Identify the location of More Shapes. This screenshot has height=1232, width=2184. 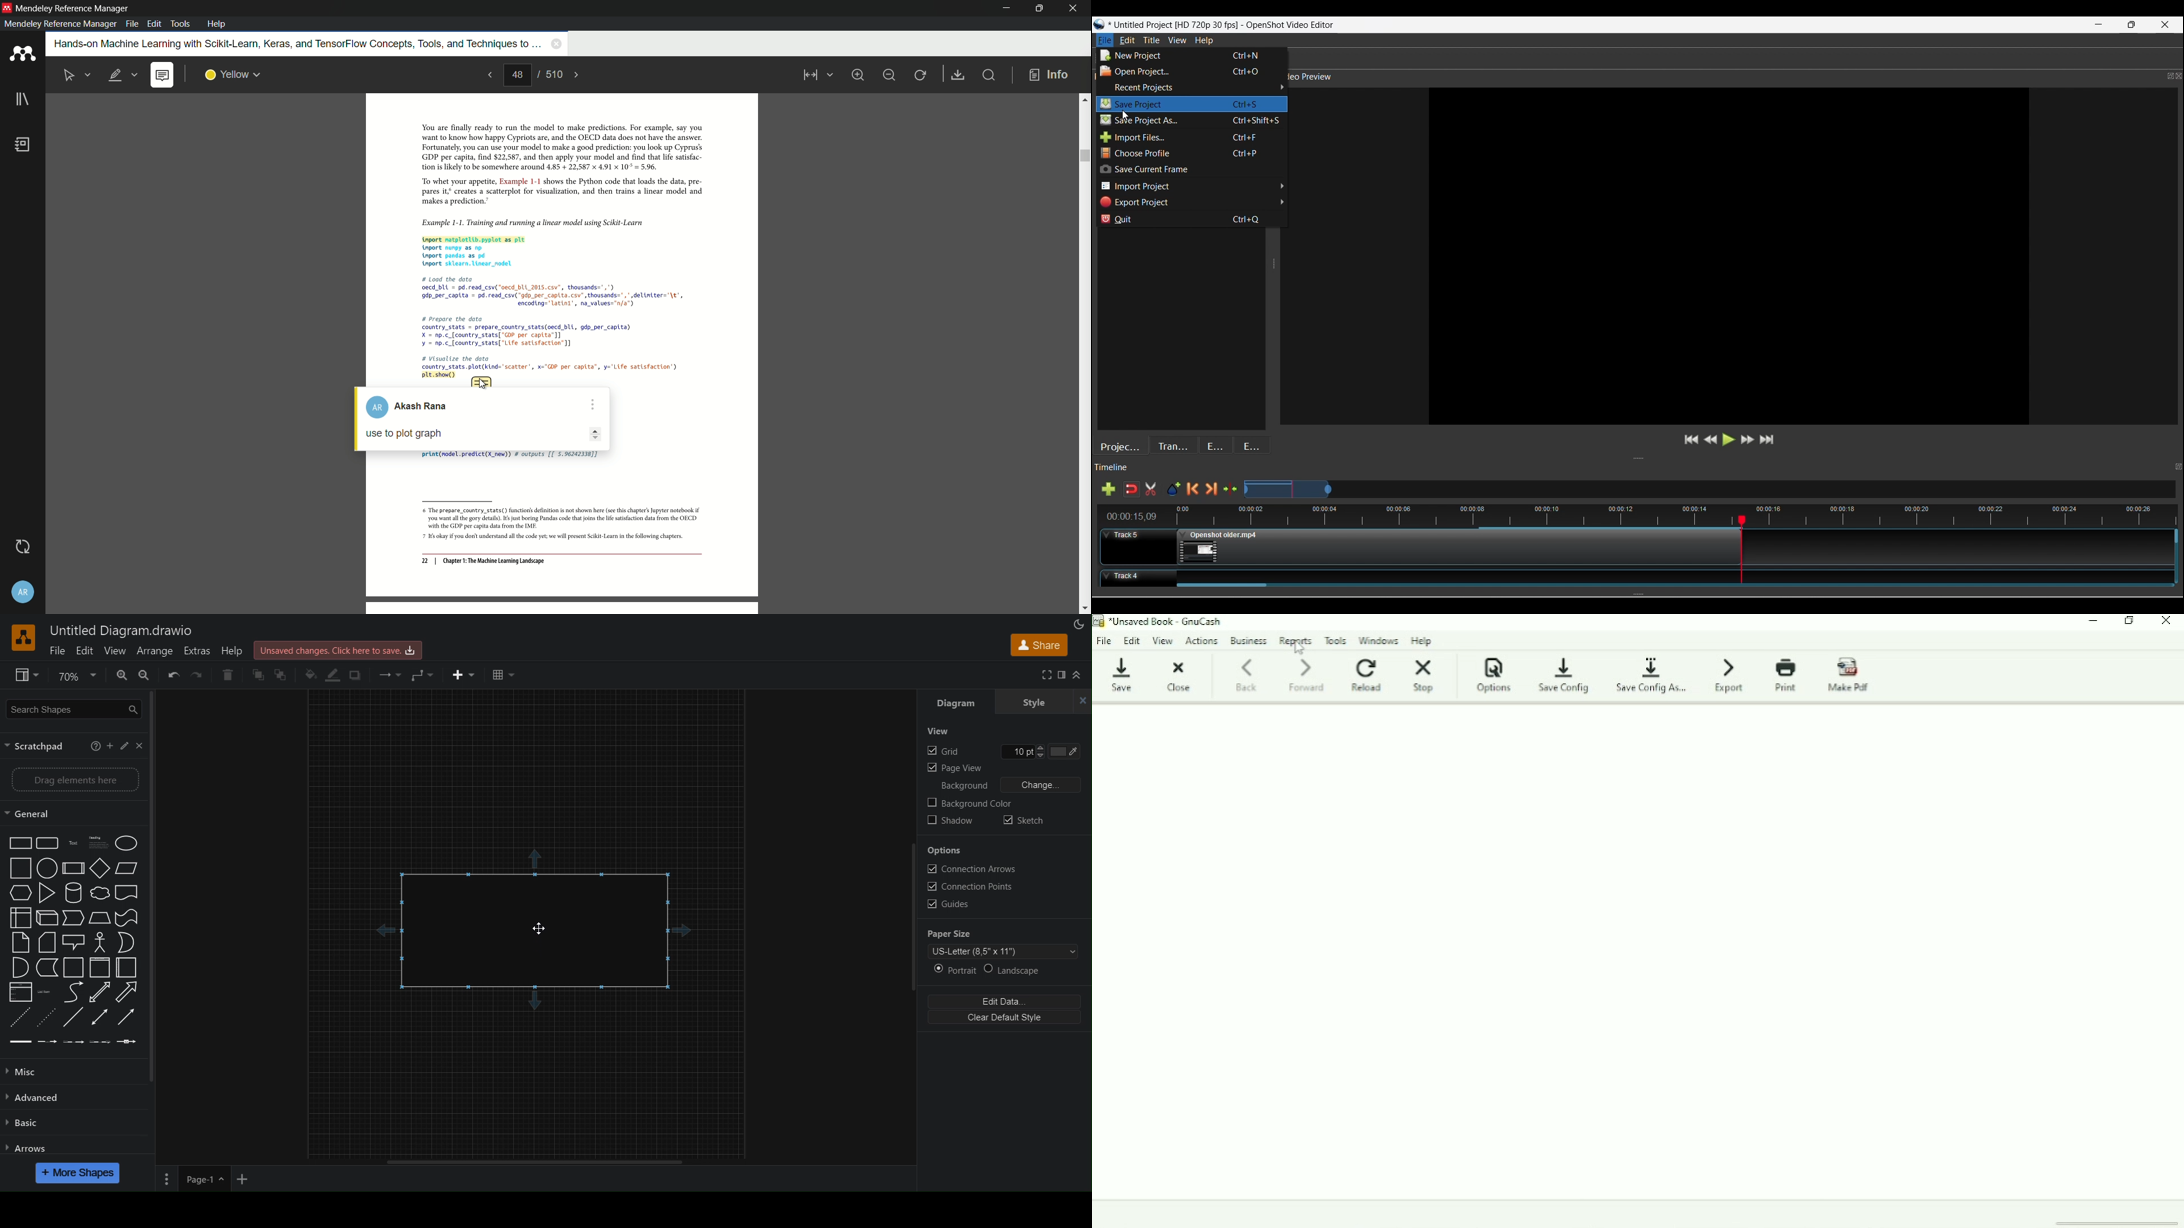
(78, 1173).